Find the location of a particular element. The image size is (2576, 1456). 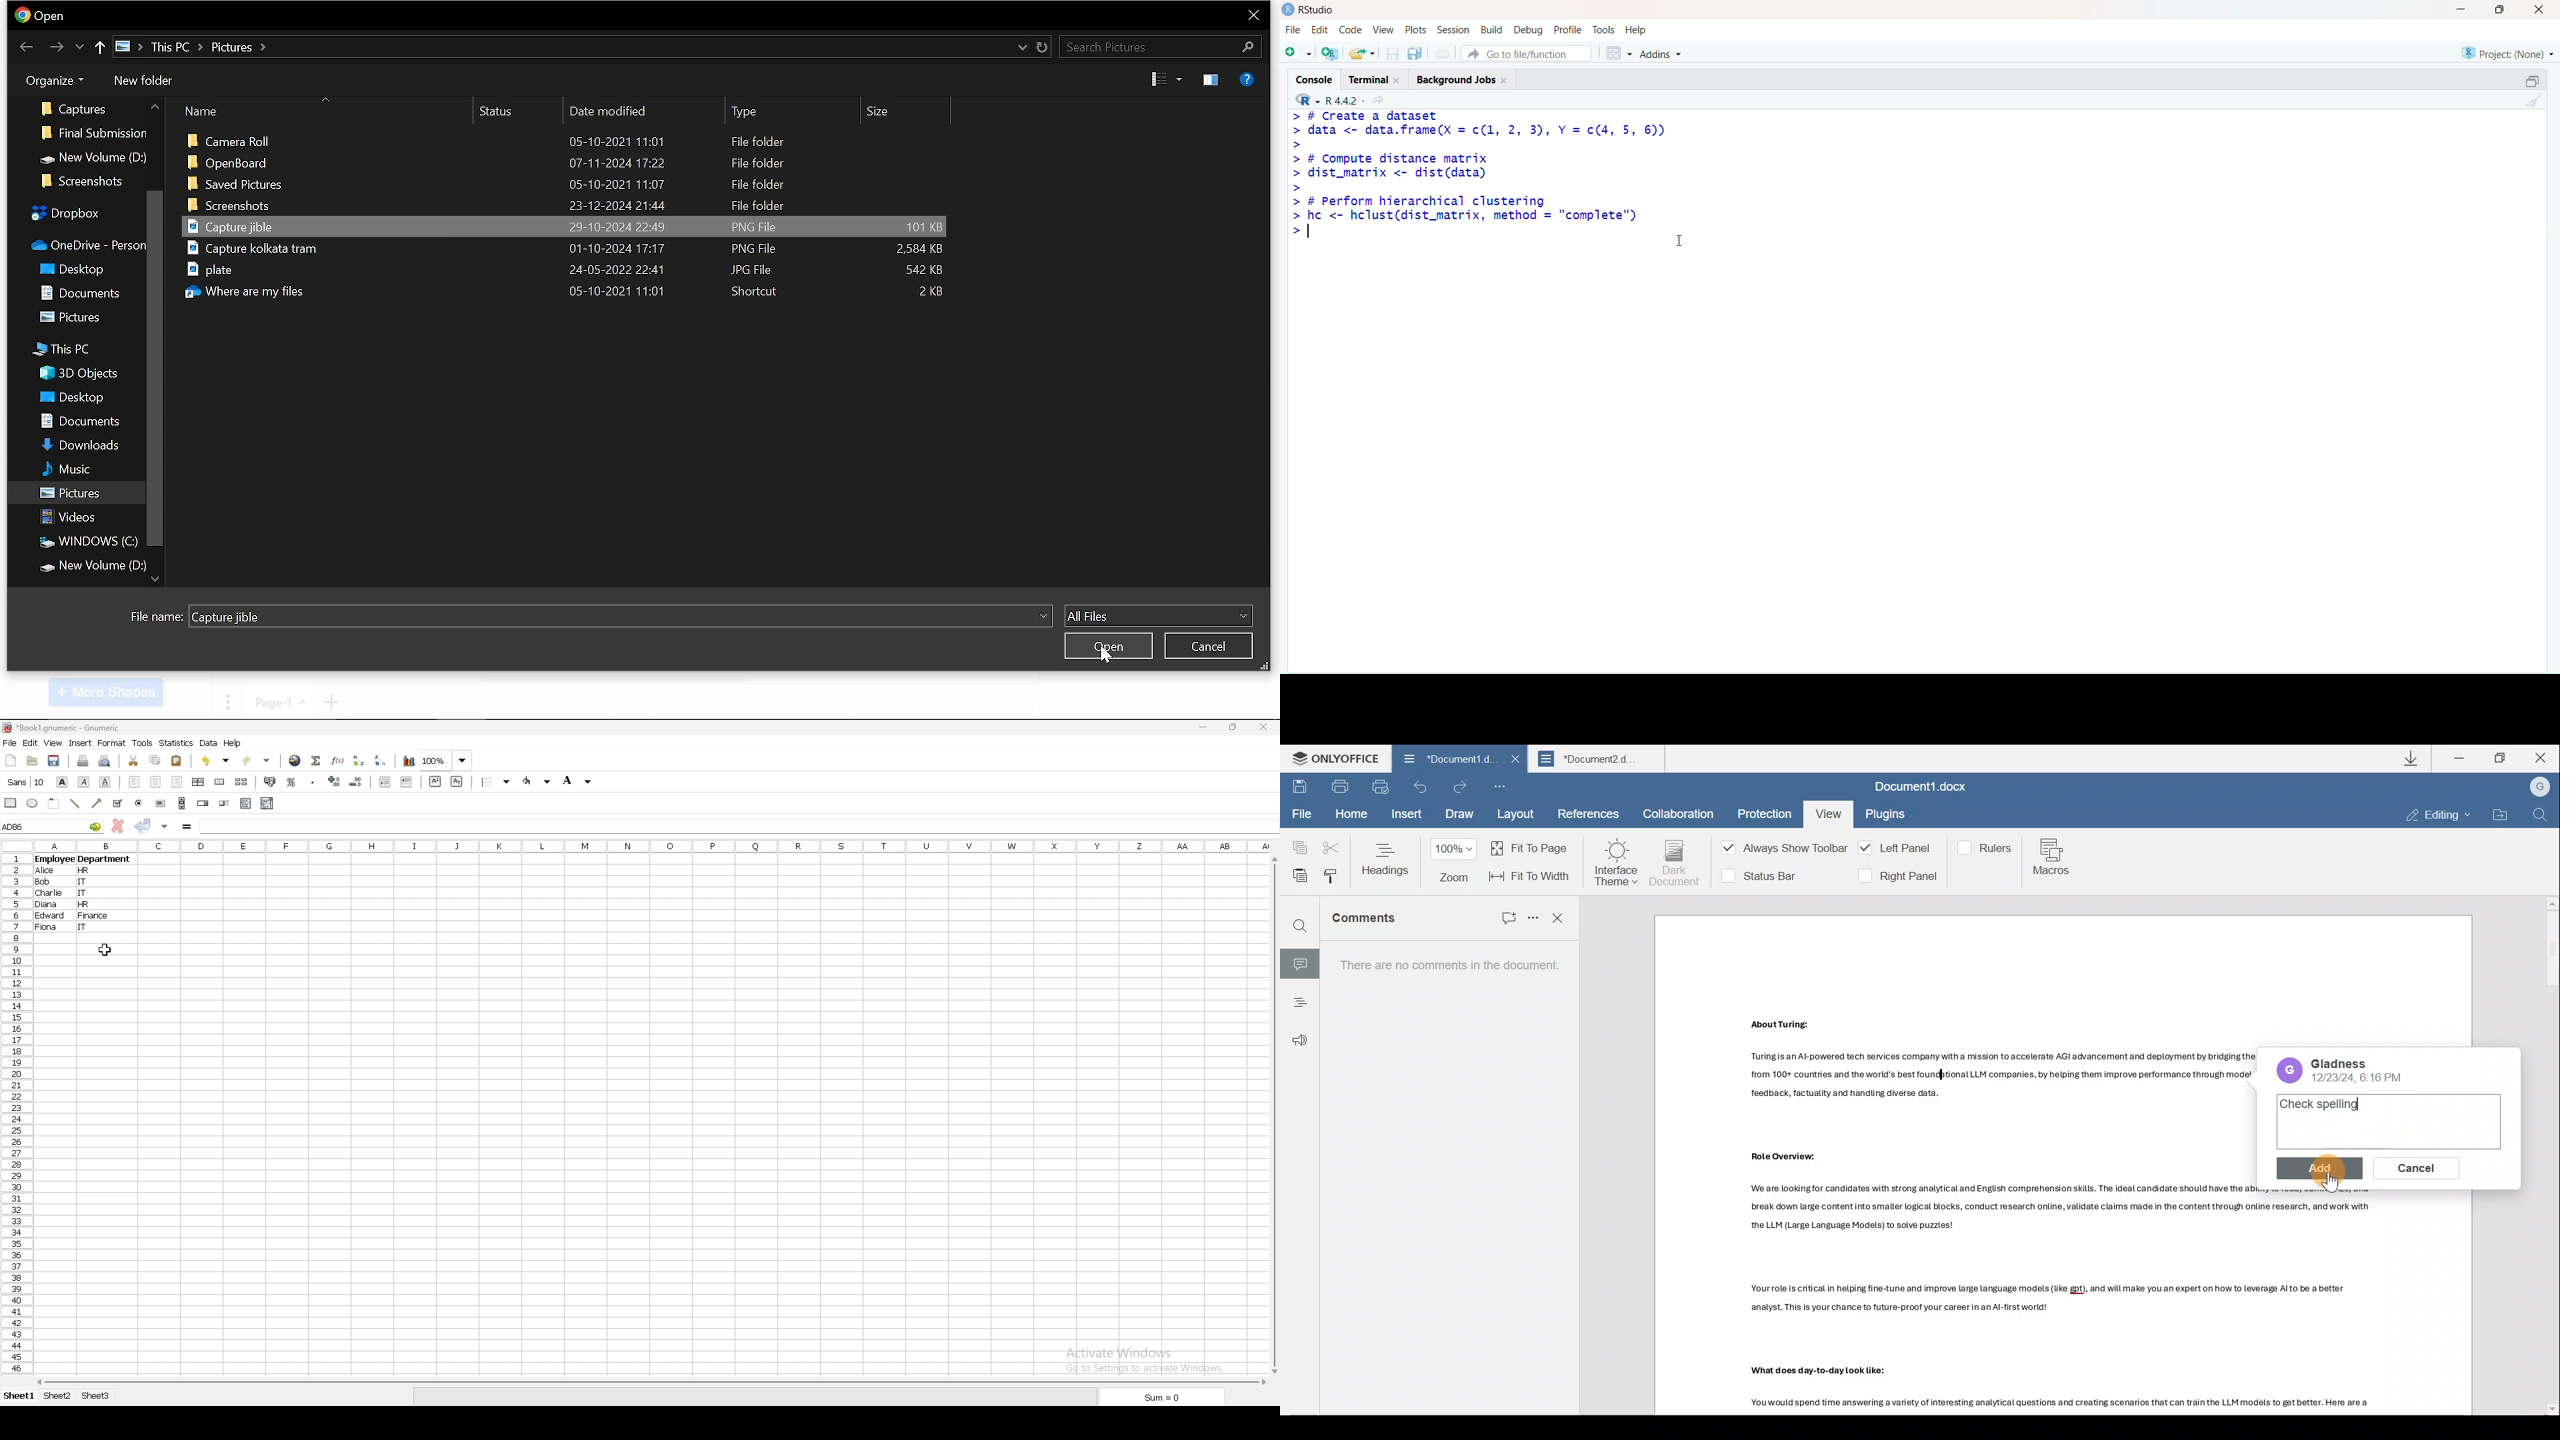

sheet 3 is located at coordinates (97, 1397).